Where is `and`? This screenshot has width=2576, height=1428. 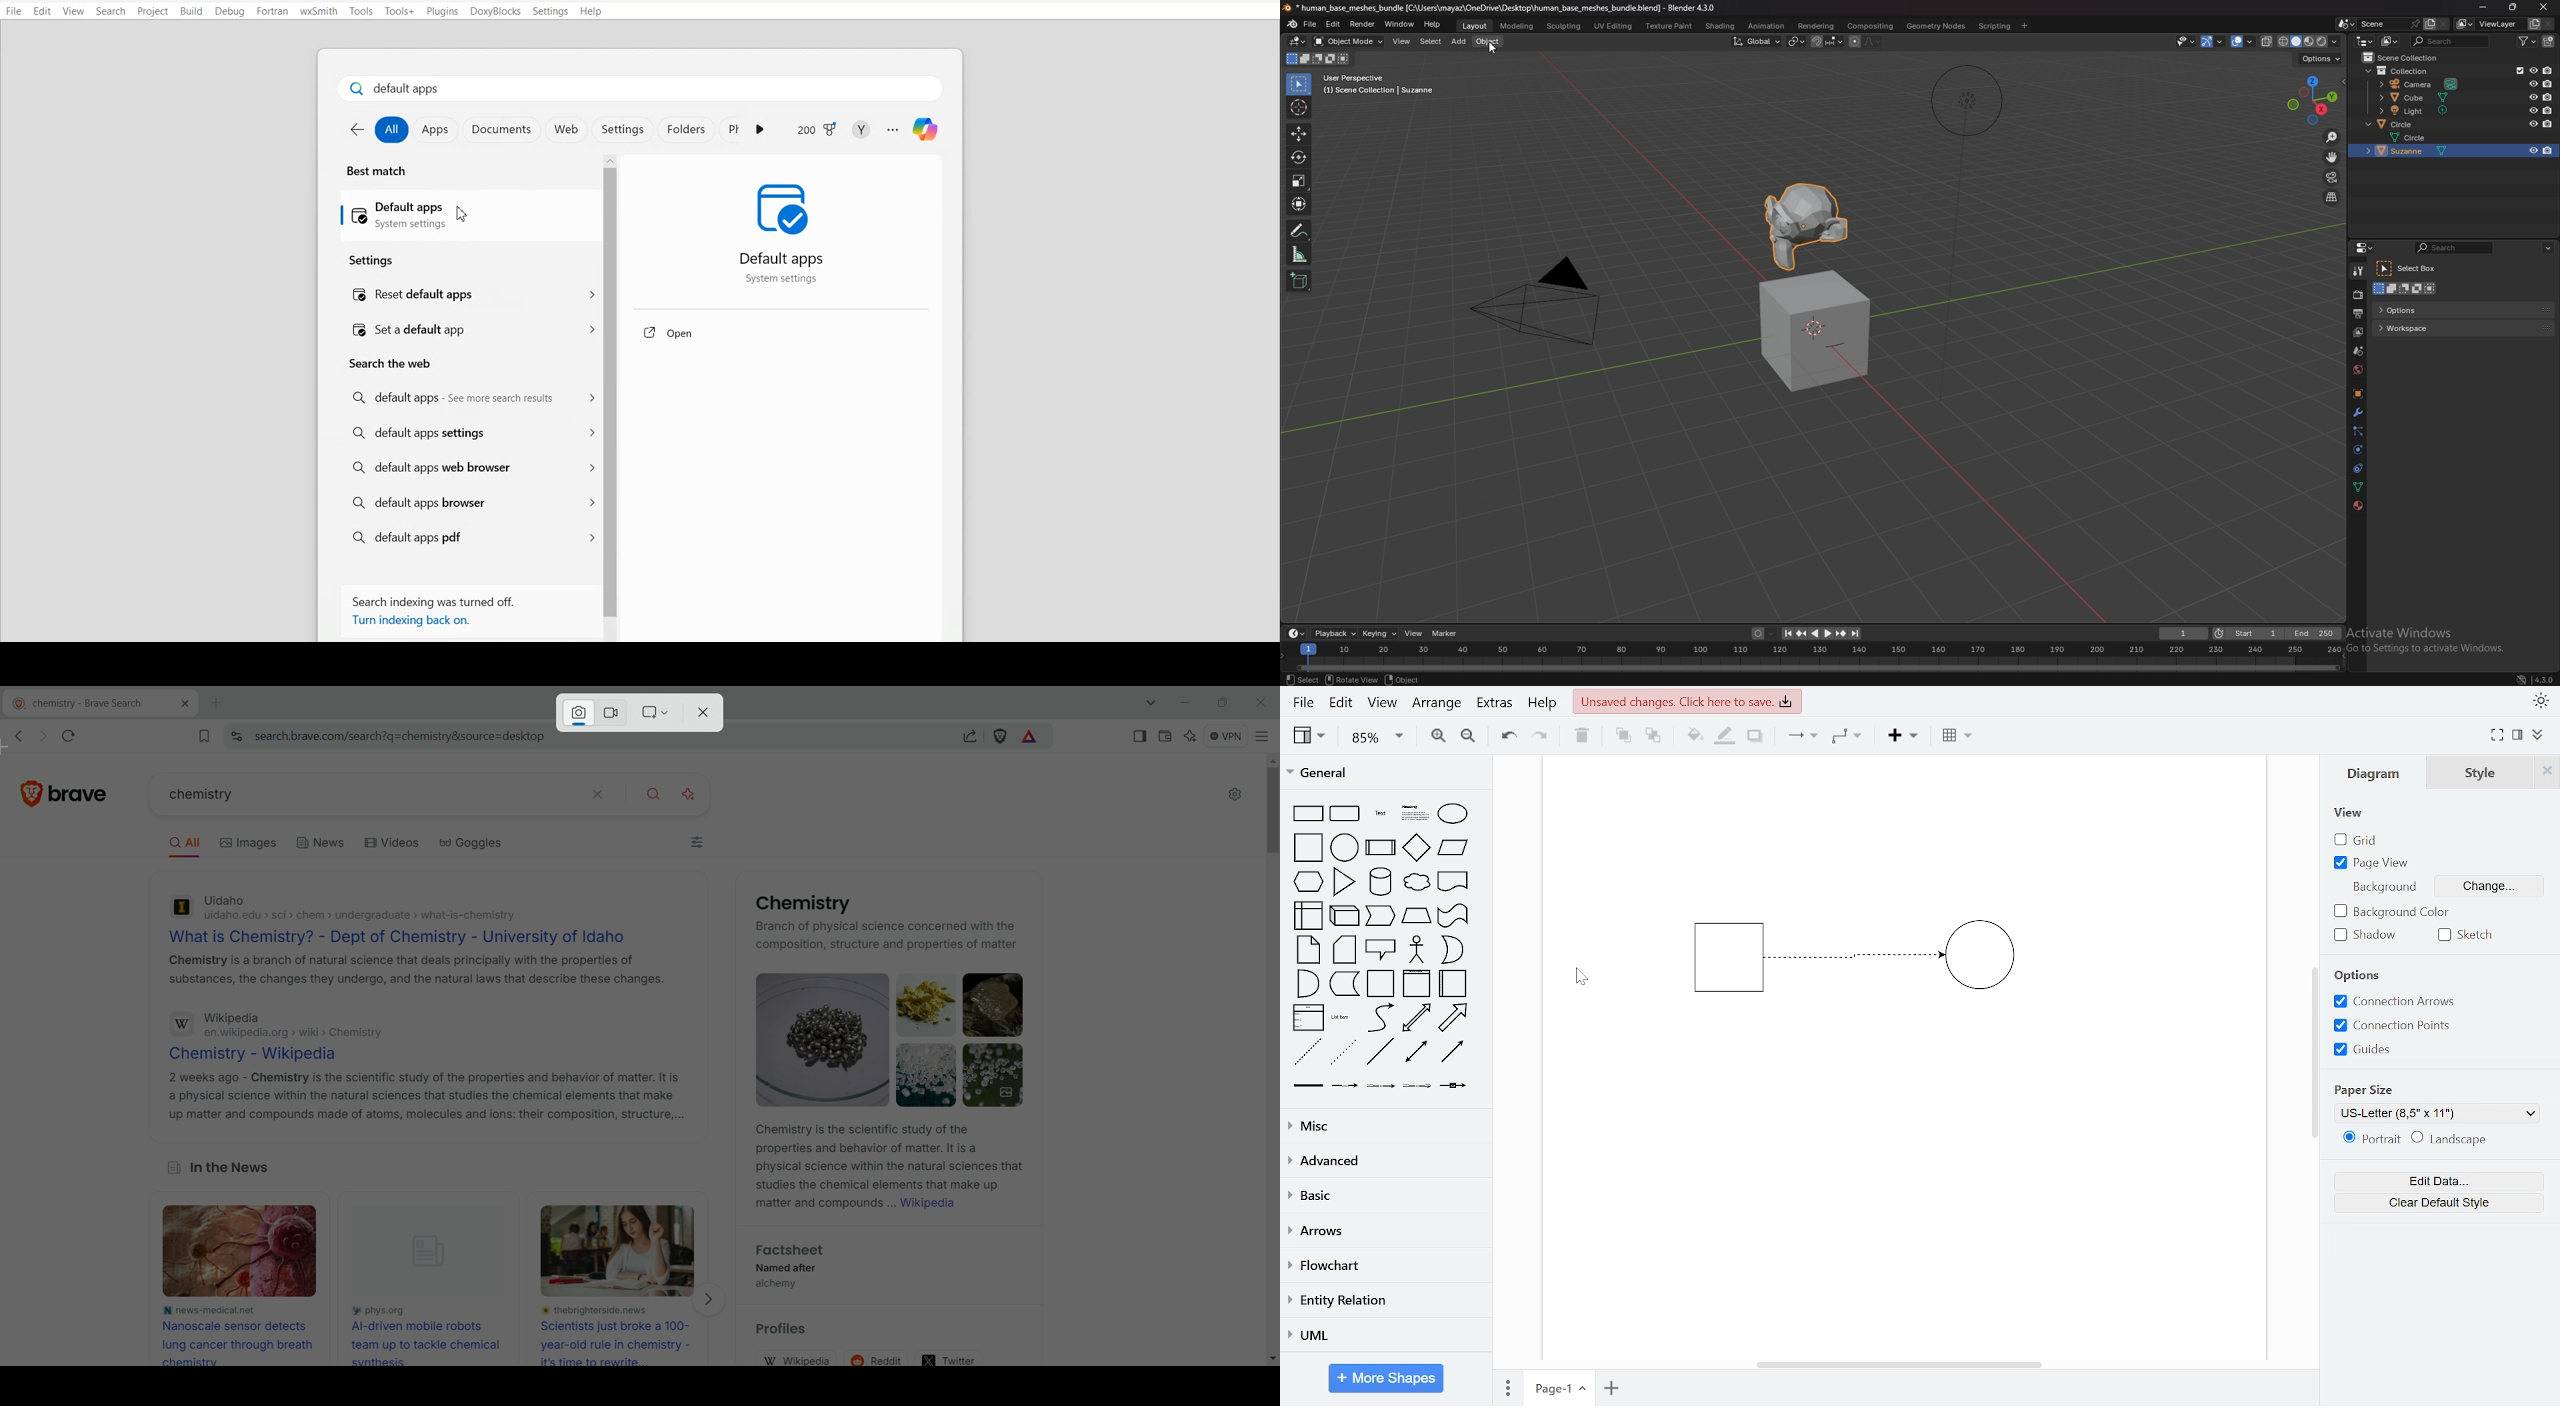 and is located at coordinates (1308, 982).